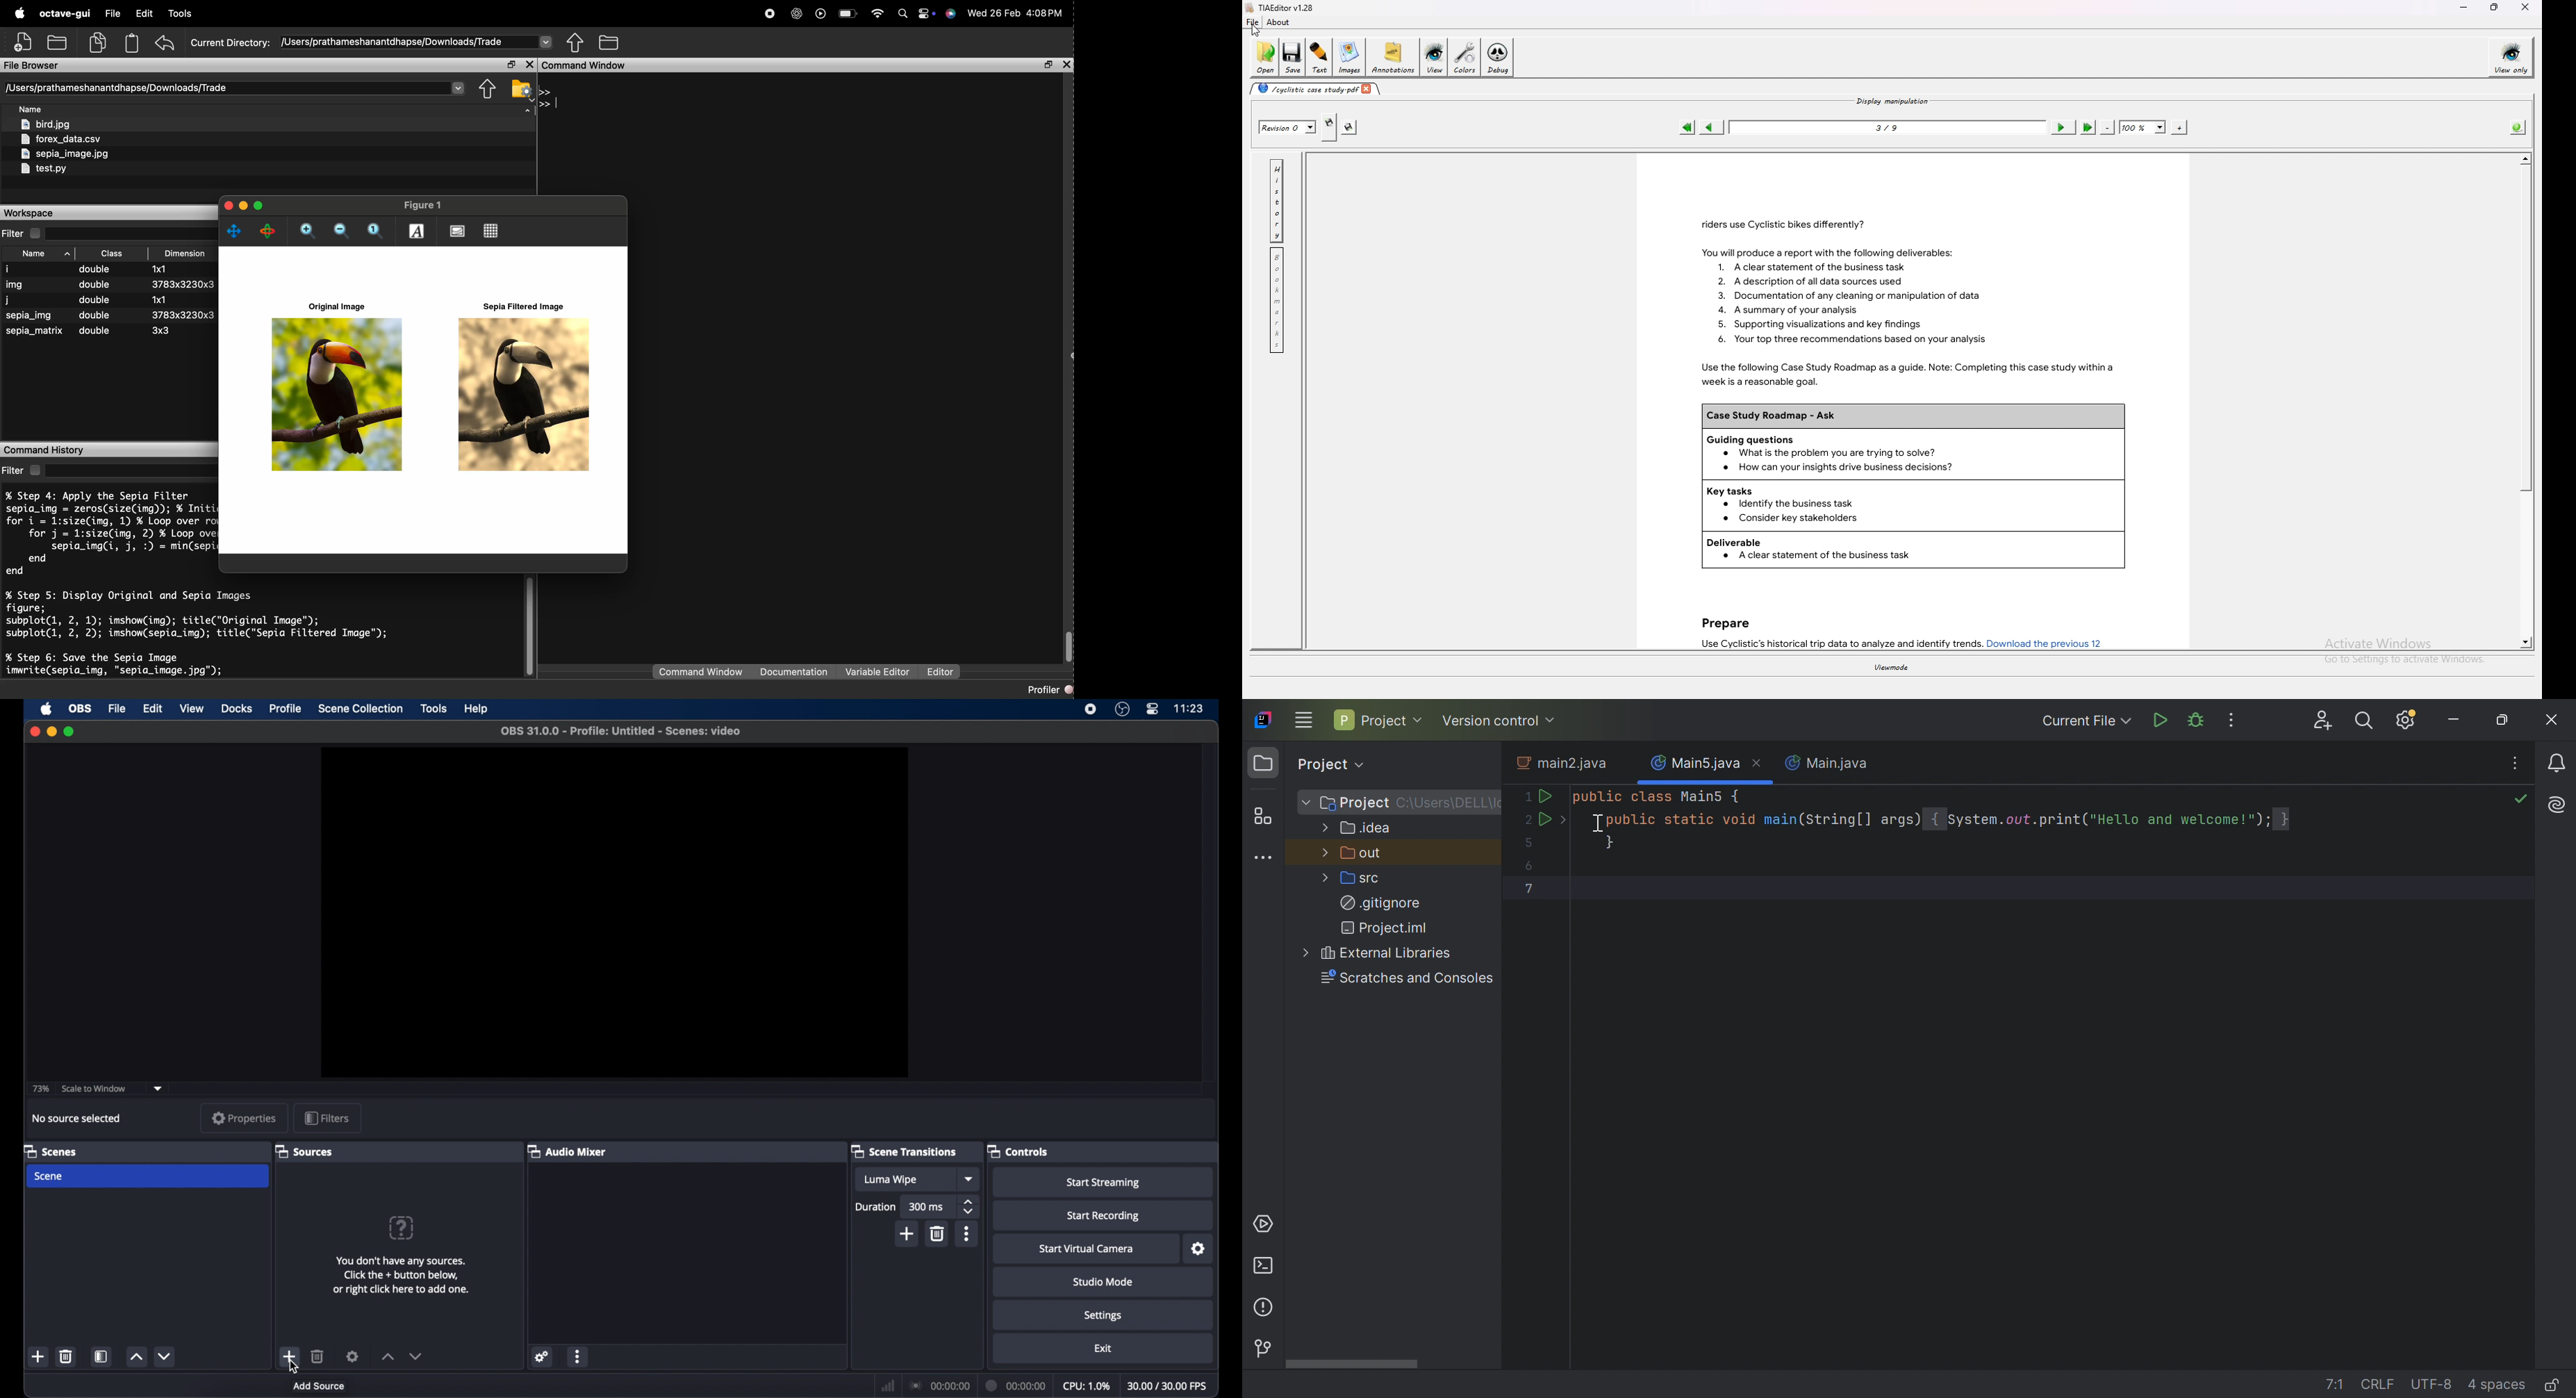 The image size is (2576, 1400). I want to click on exit, so click(1104, 1349).